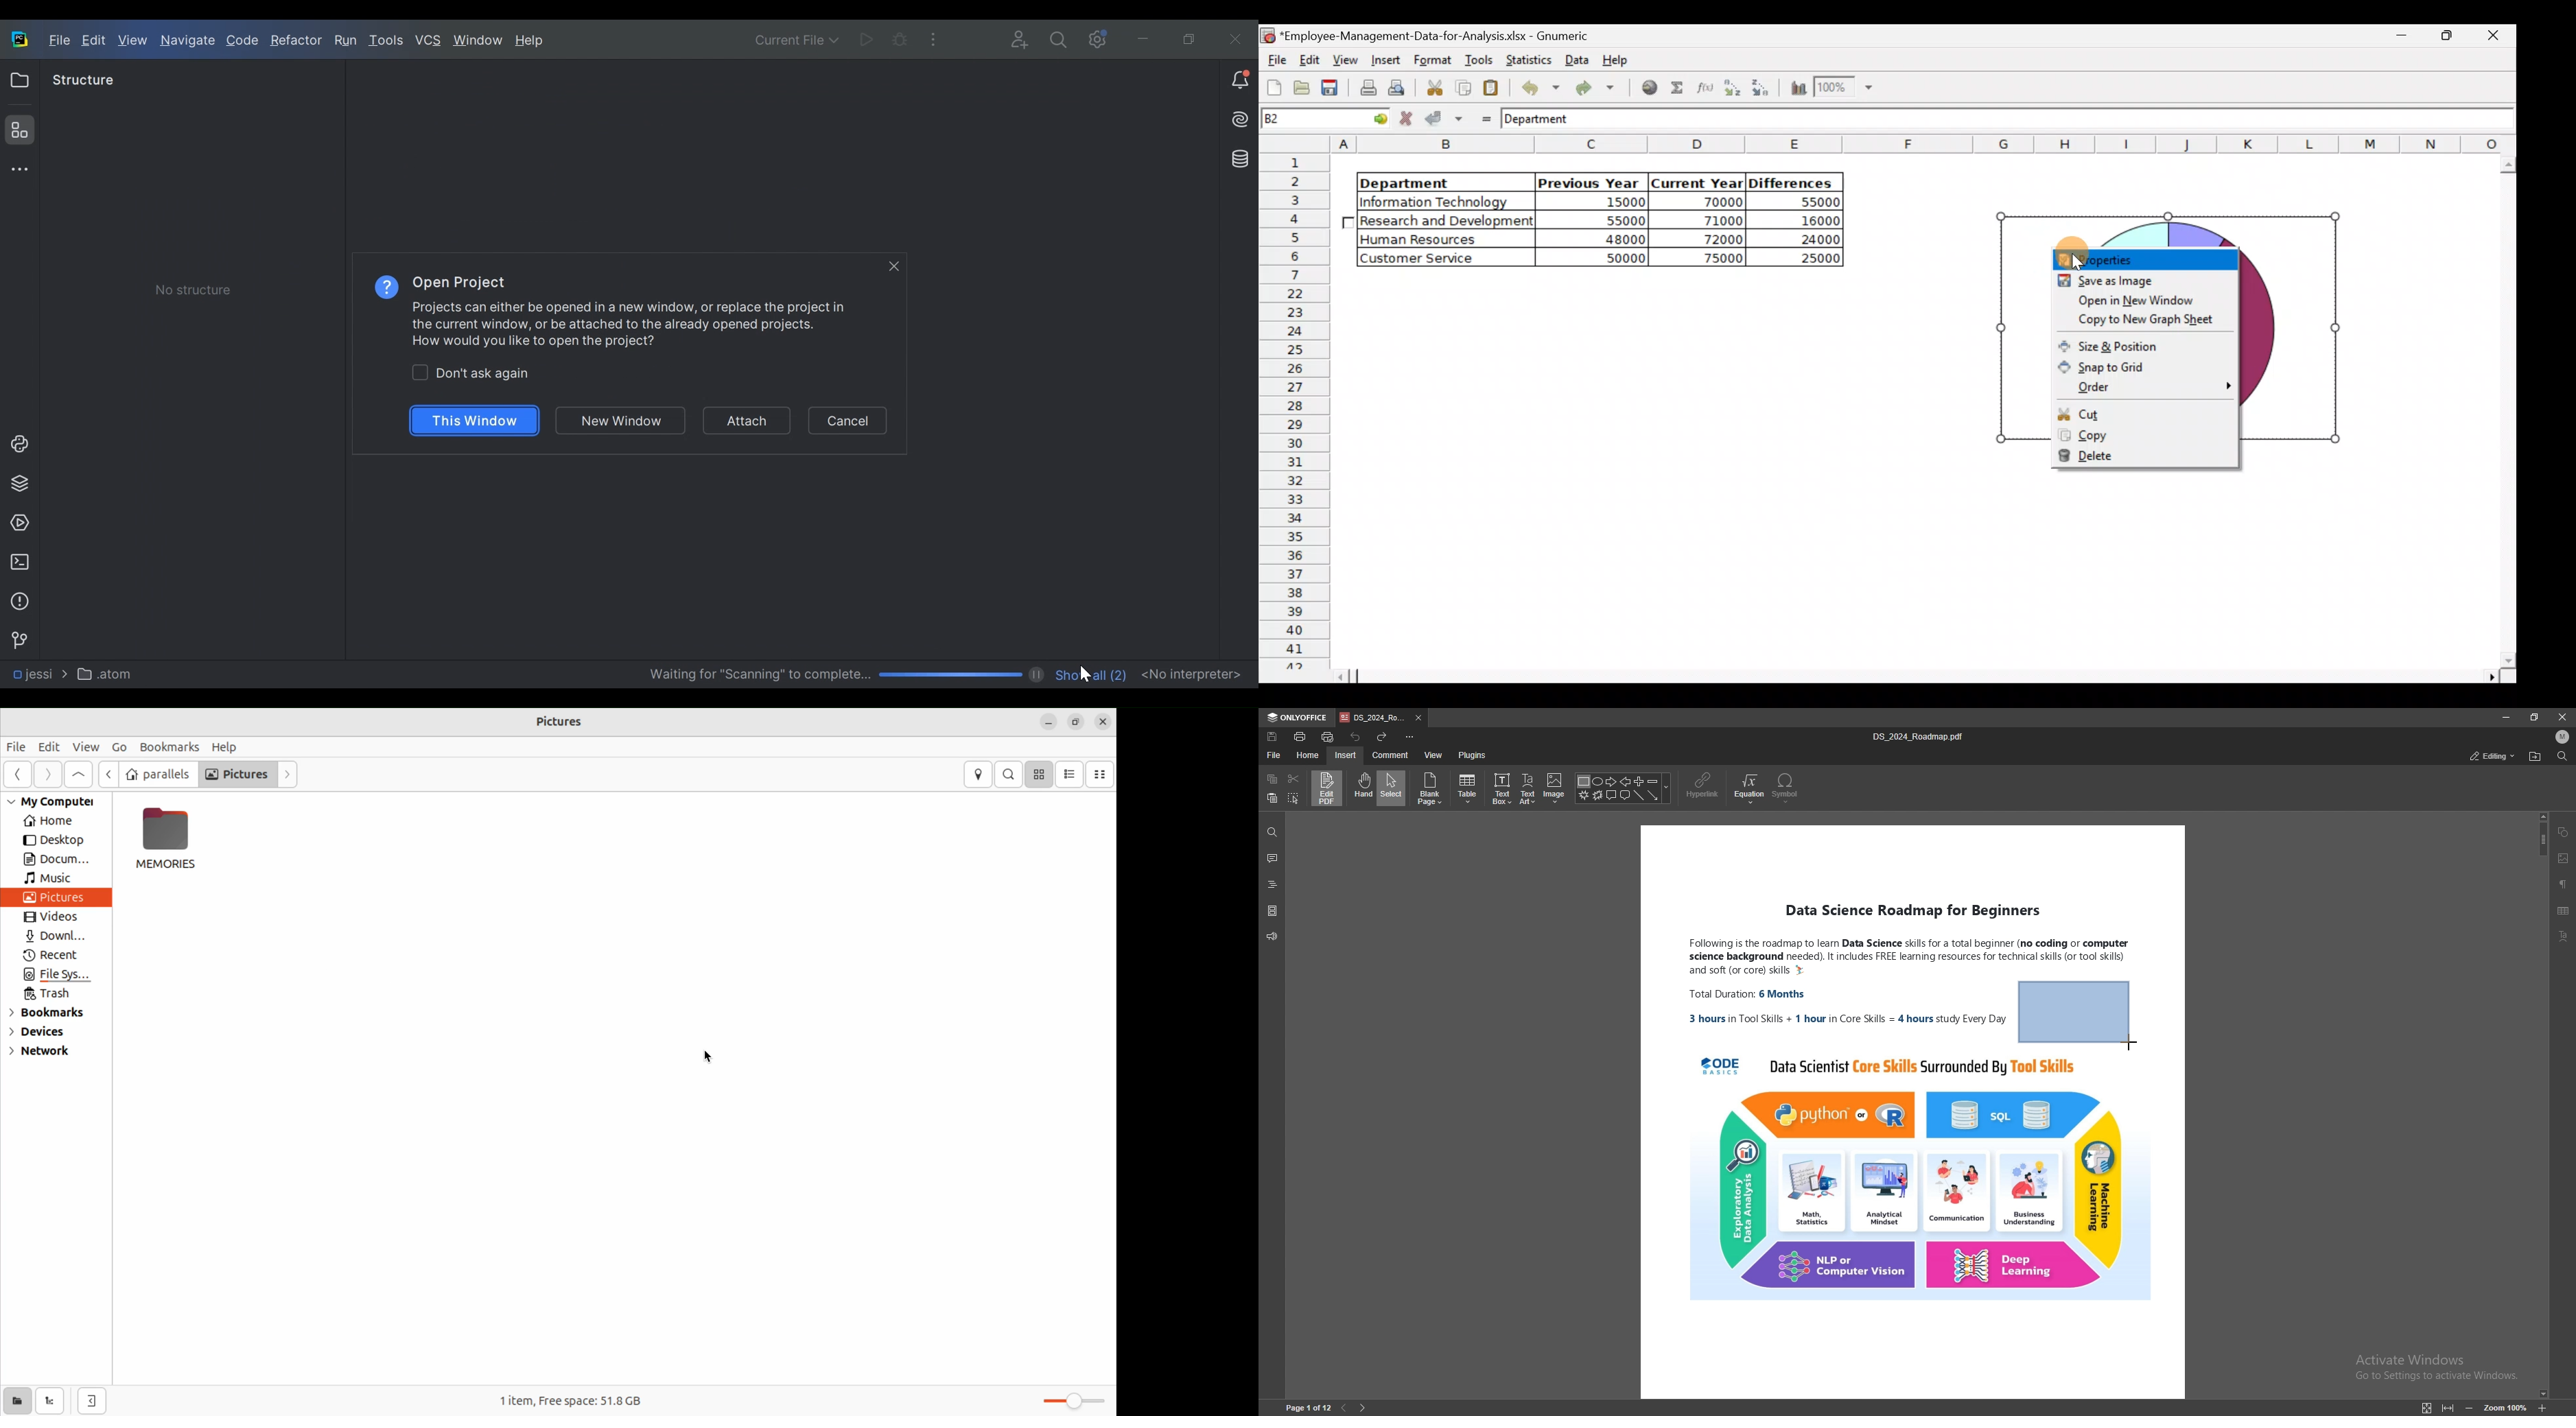  What do you see at coordinates (1990, 1005) in the screenshot?
I see `pdf` at bounding box center [1990, 1005].